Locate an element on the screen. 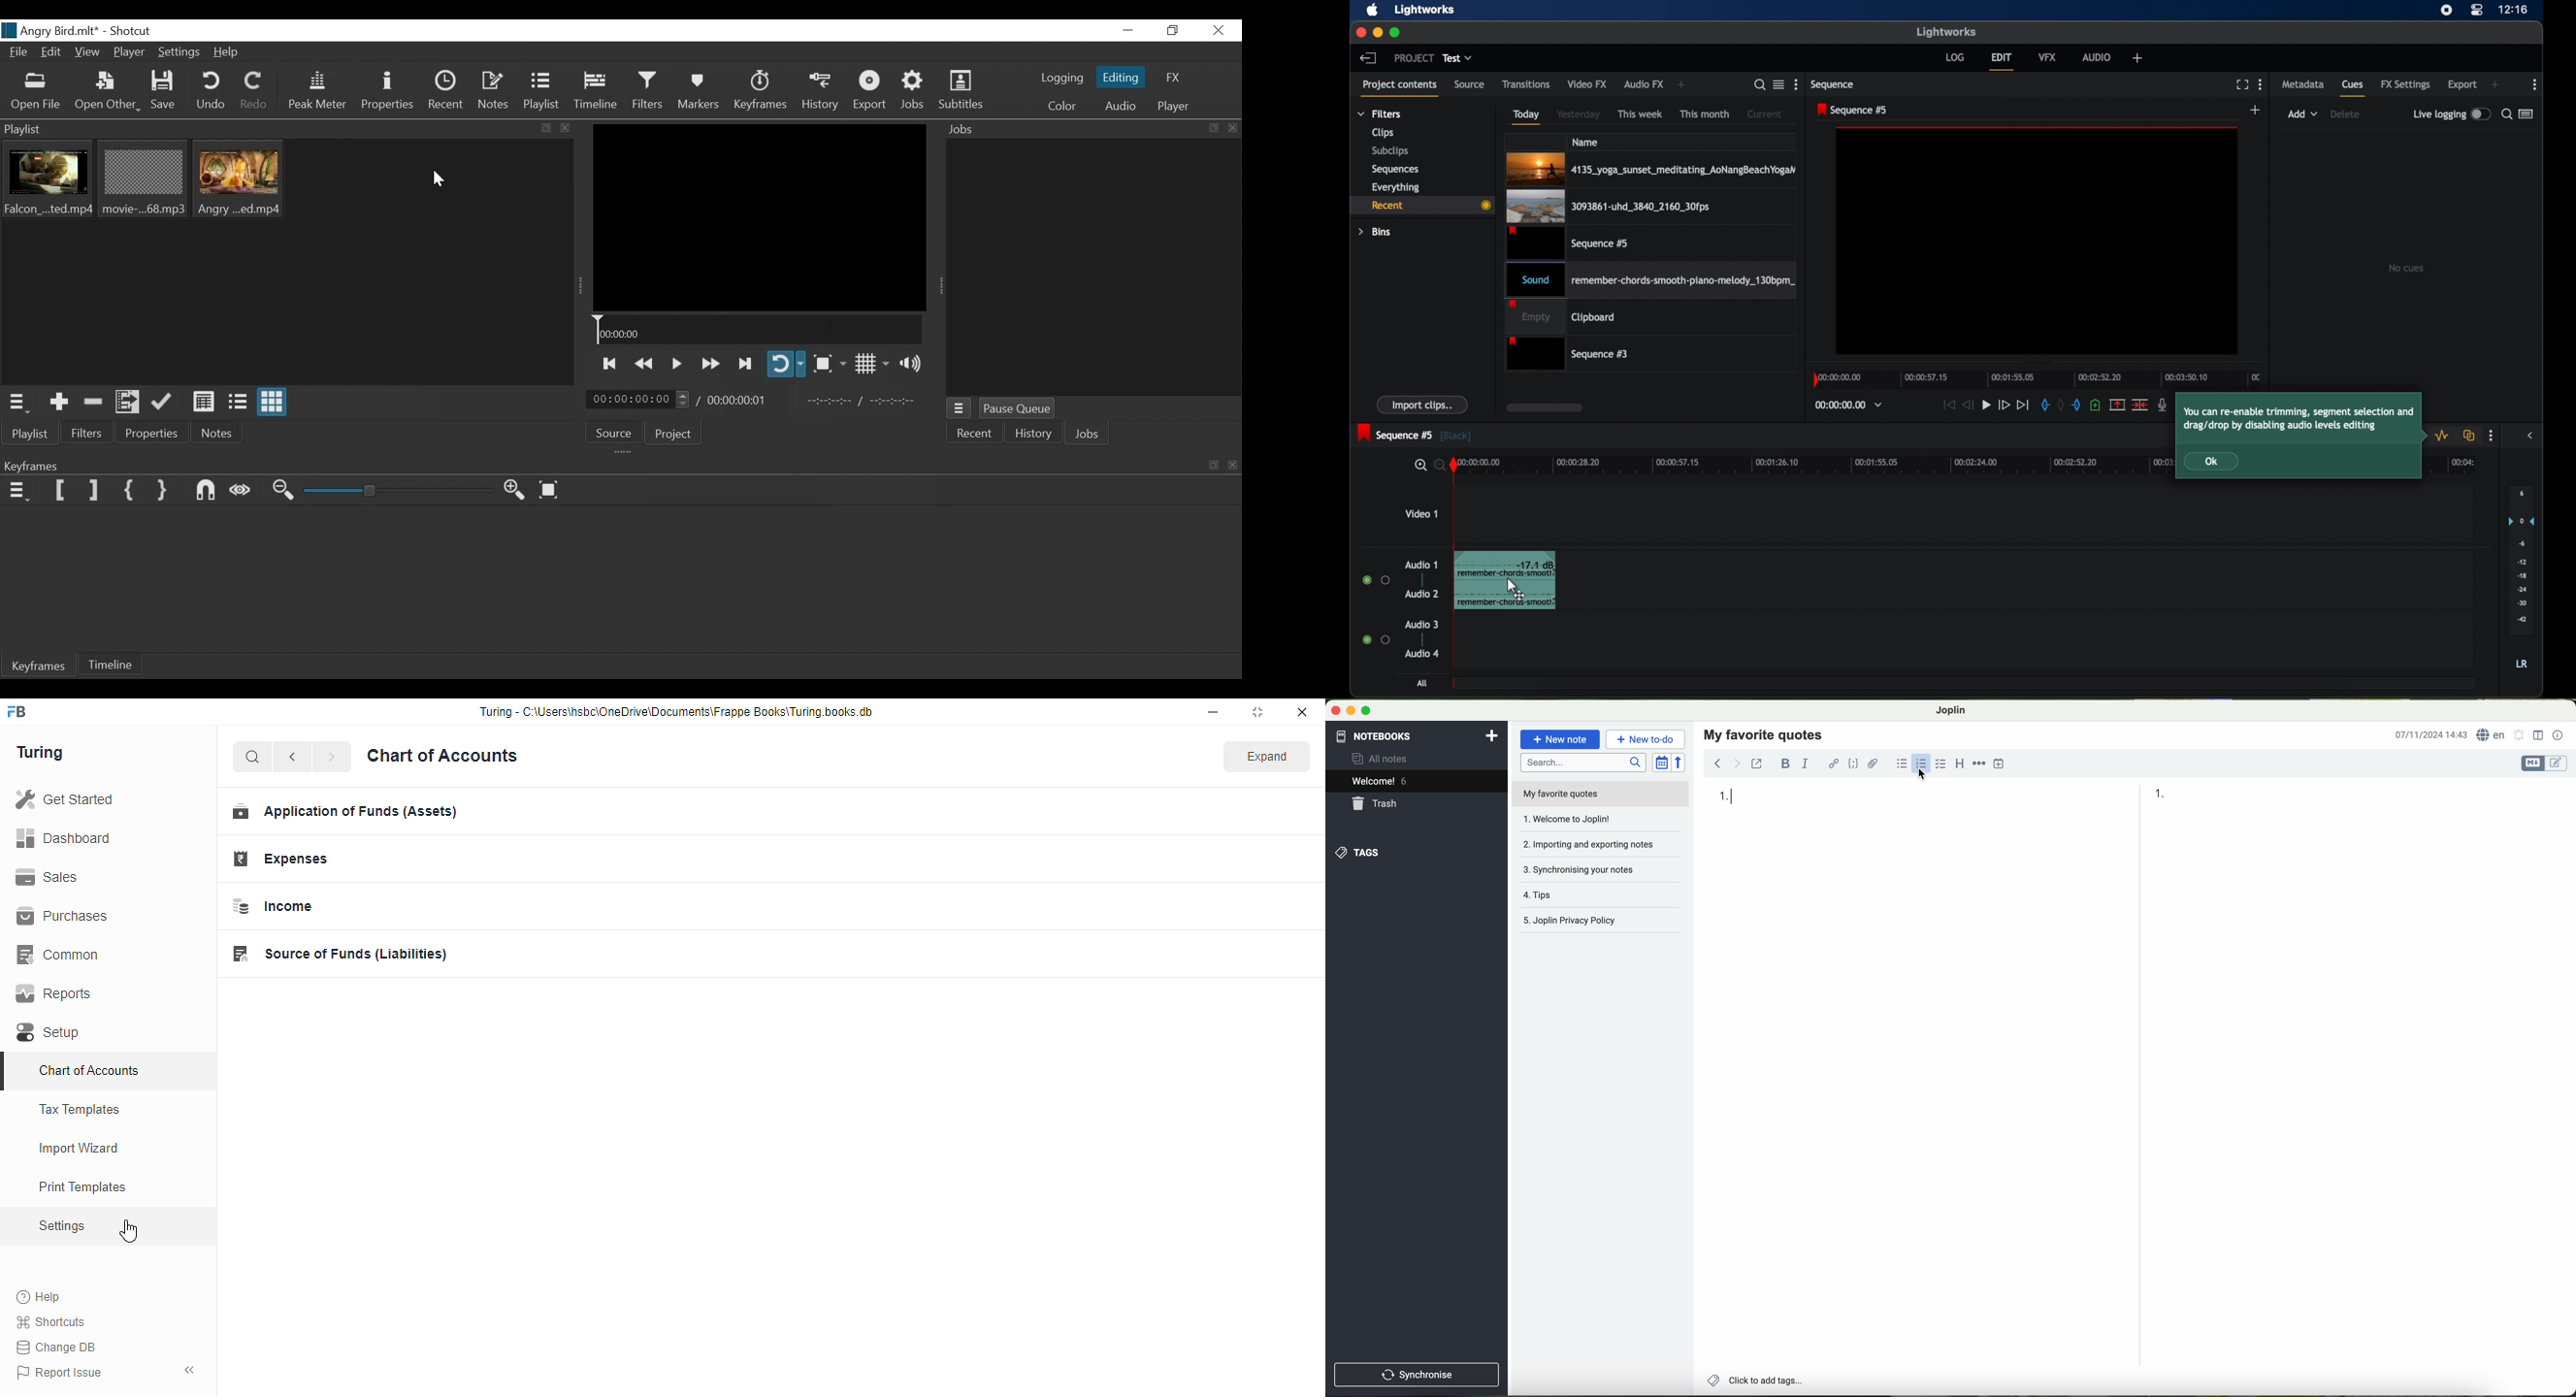 This screenshot has height=1400, width=2576. application of funds (assets) is located at coordinates (344, 811).